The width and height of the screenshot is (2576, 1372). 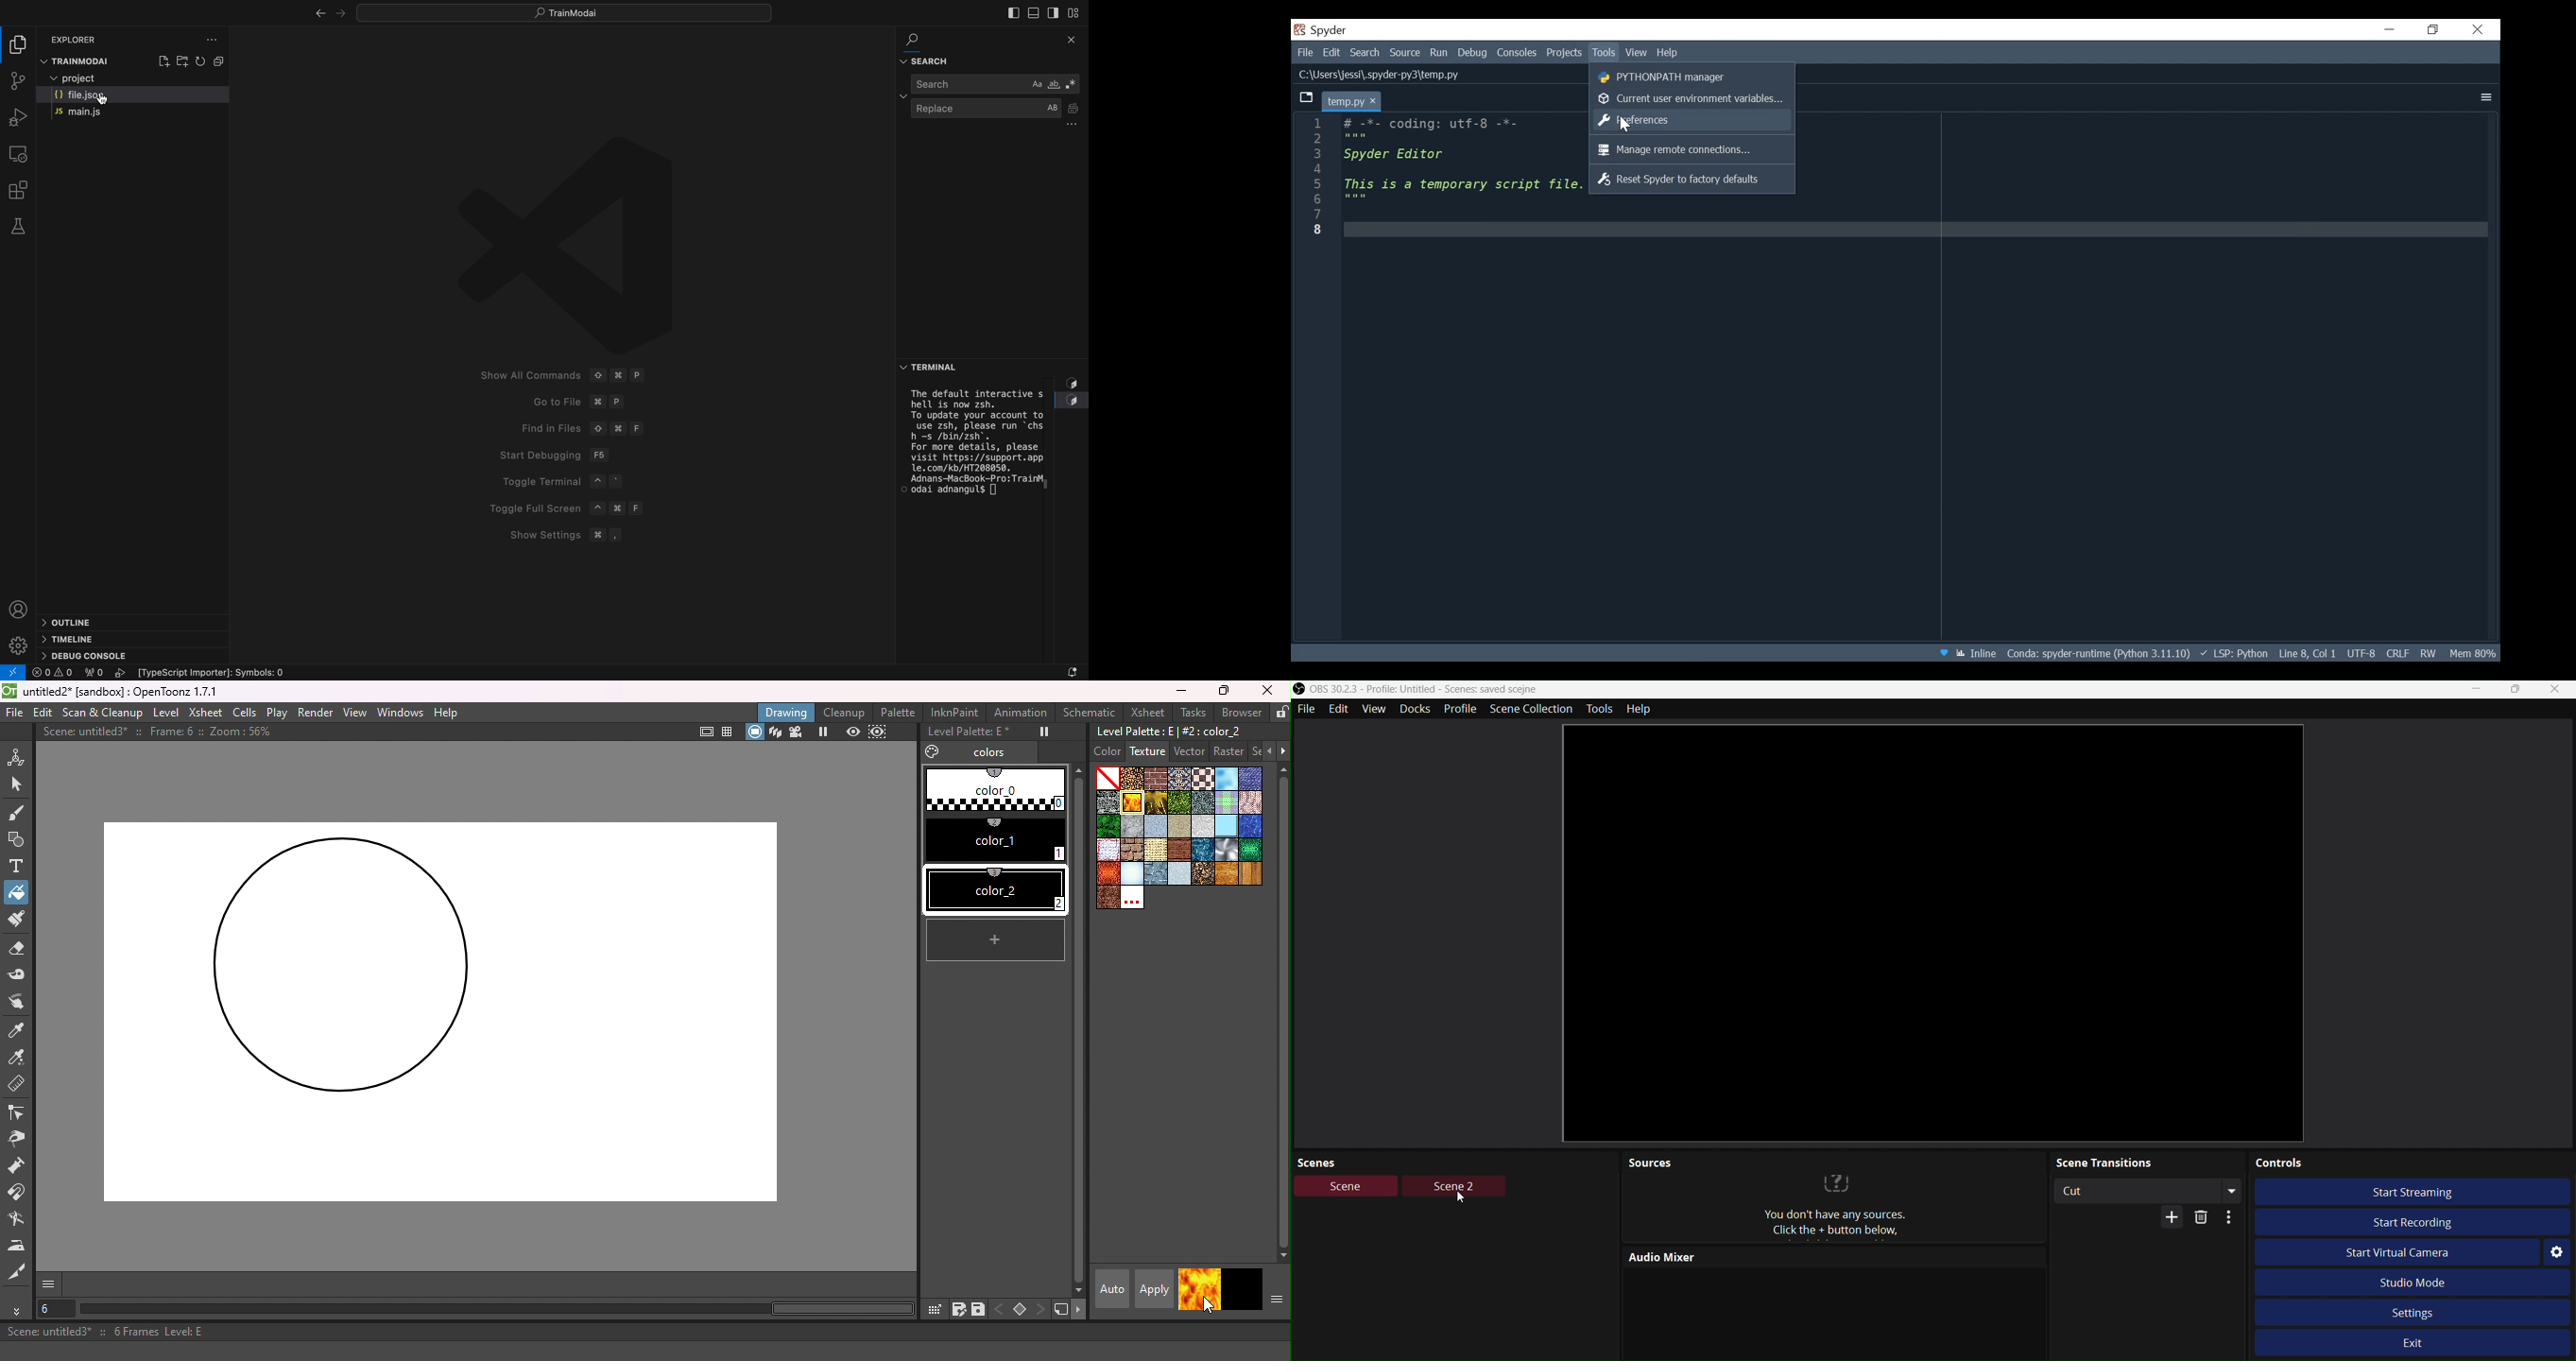 I want to click on Start virtual camera, so click(x=2398, y=1252).